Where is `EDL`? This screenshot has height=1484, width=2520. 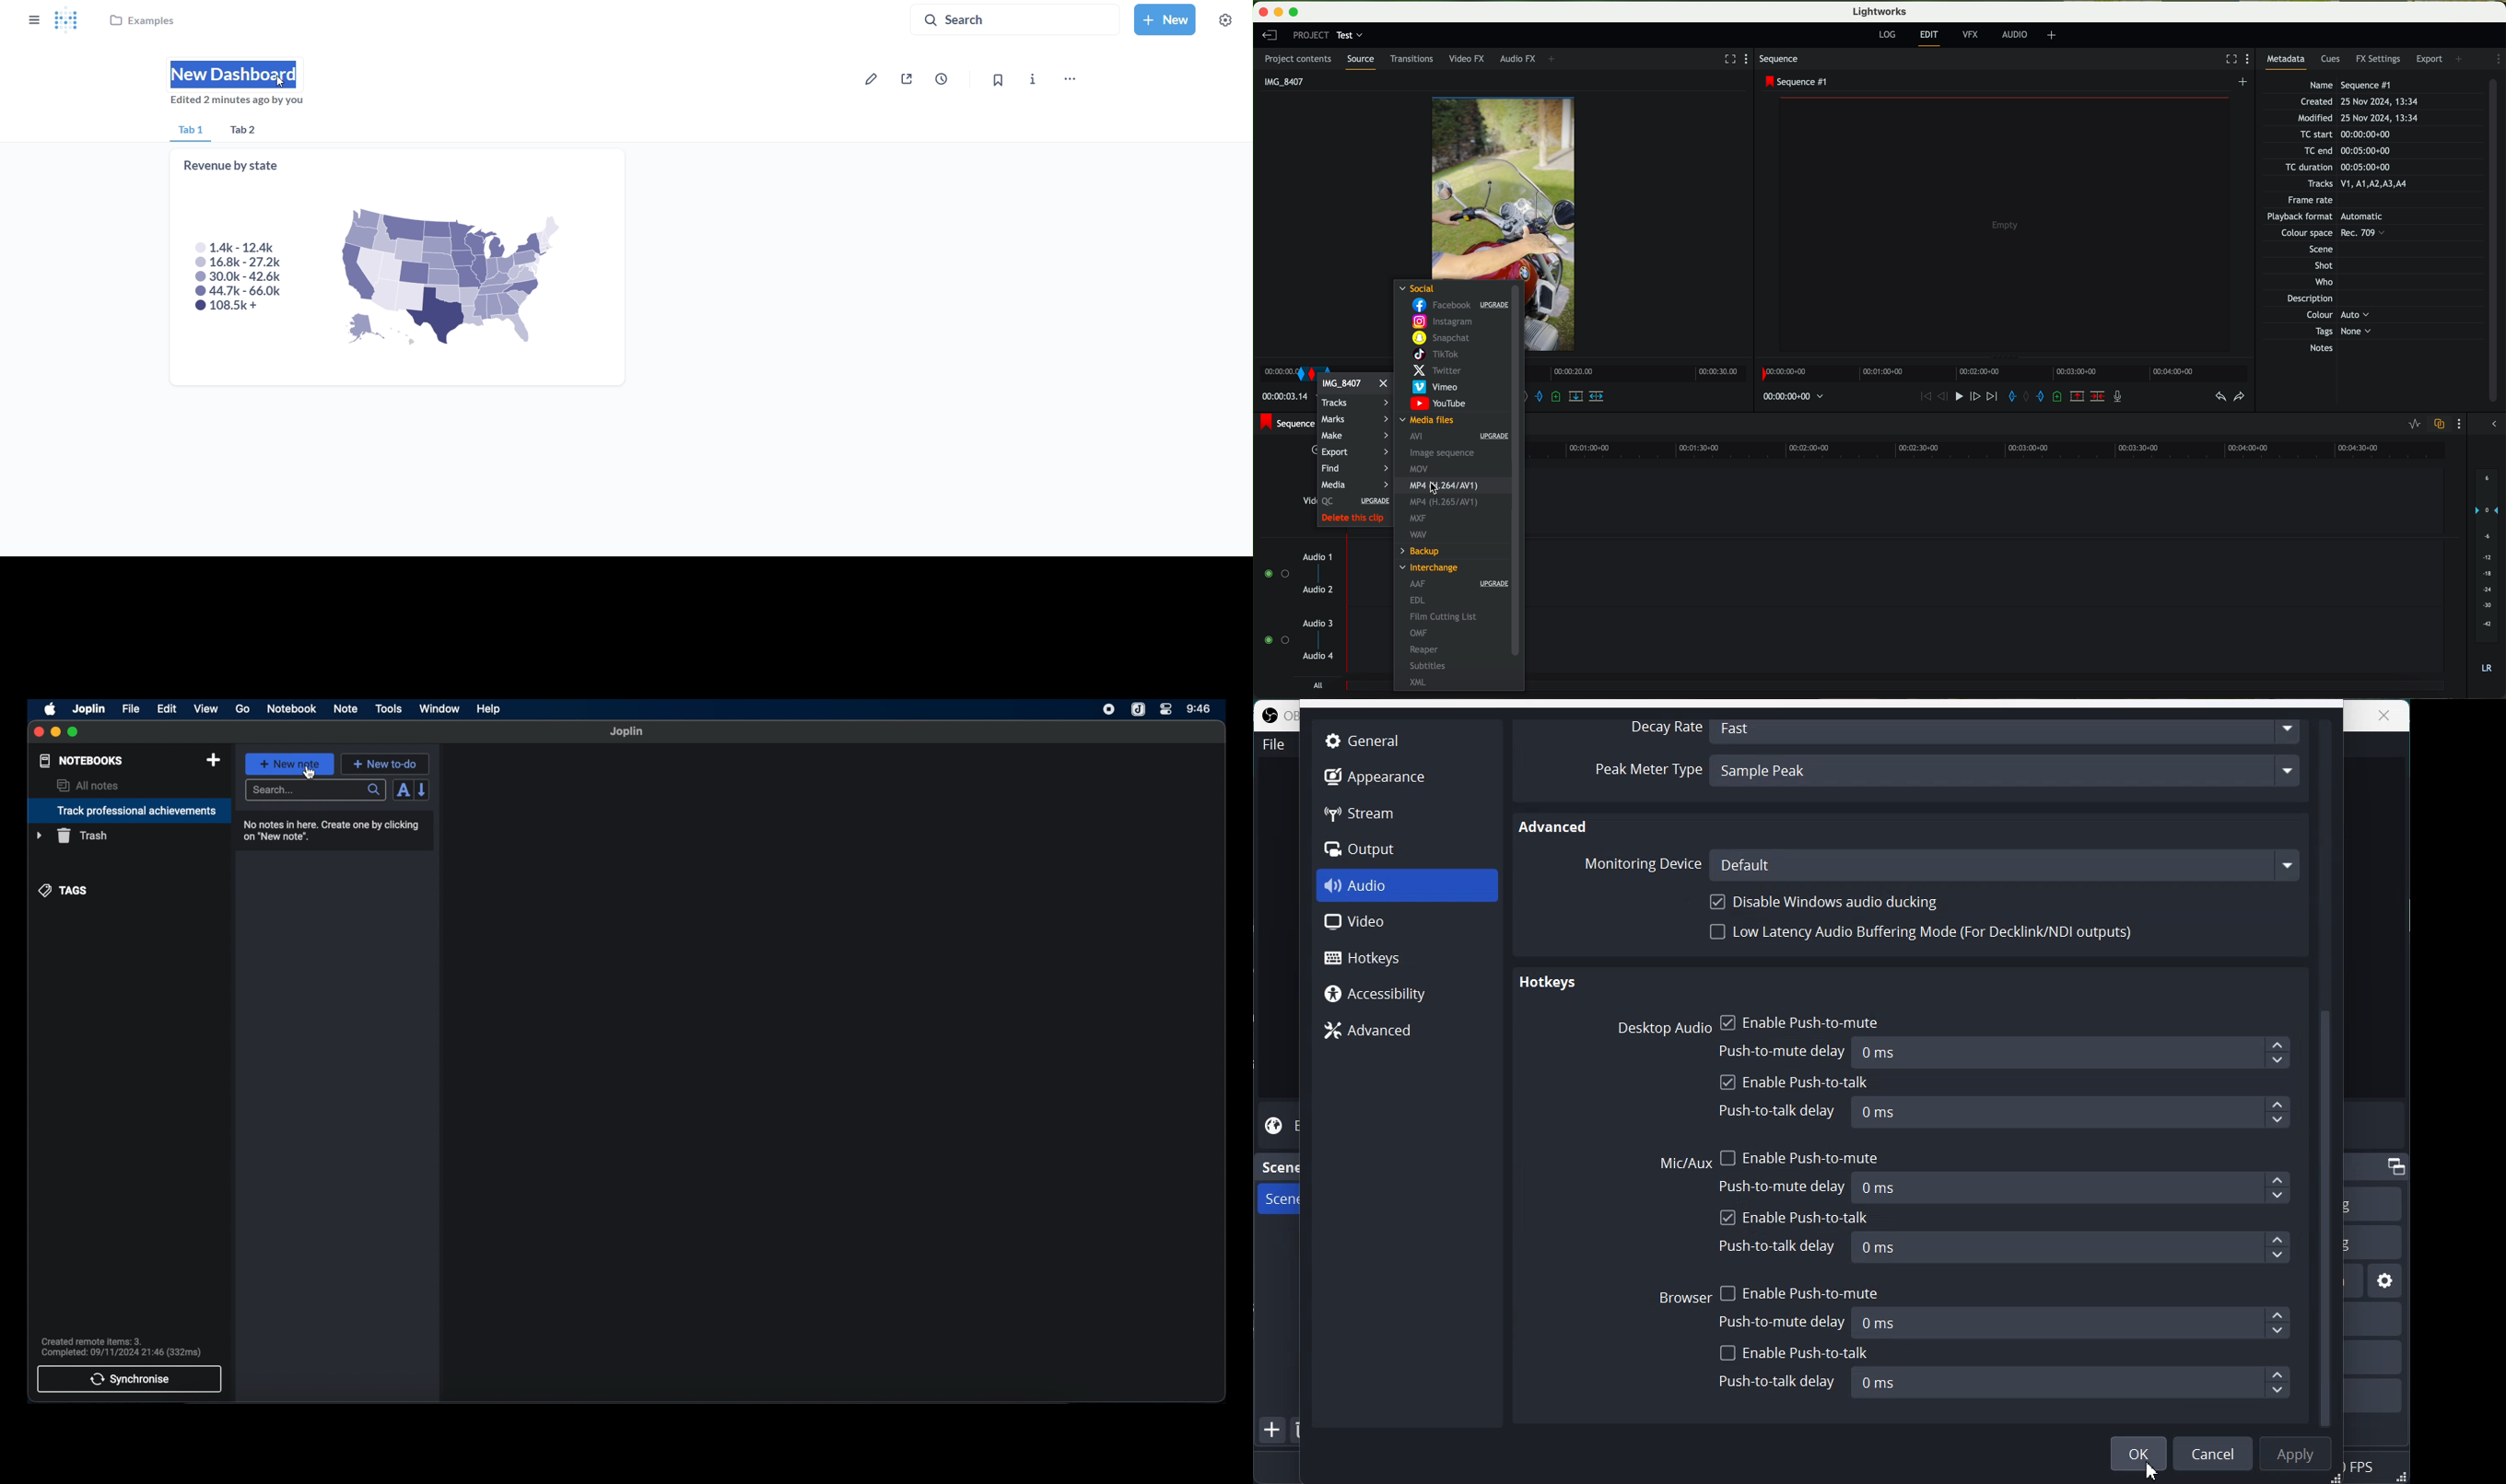 EDL is located at coordinates (1418, 601).